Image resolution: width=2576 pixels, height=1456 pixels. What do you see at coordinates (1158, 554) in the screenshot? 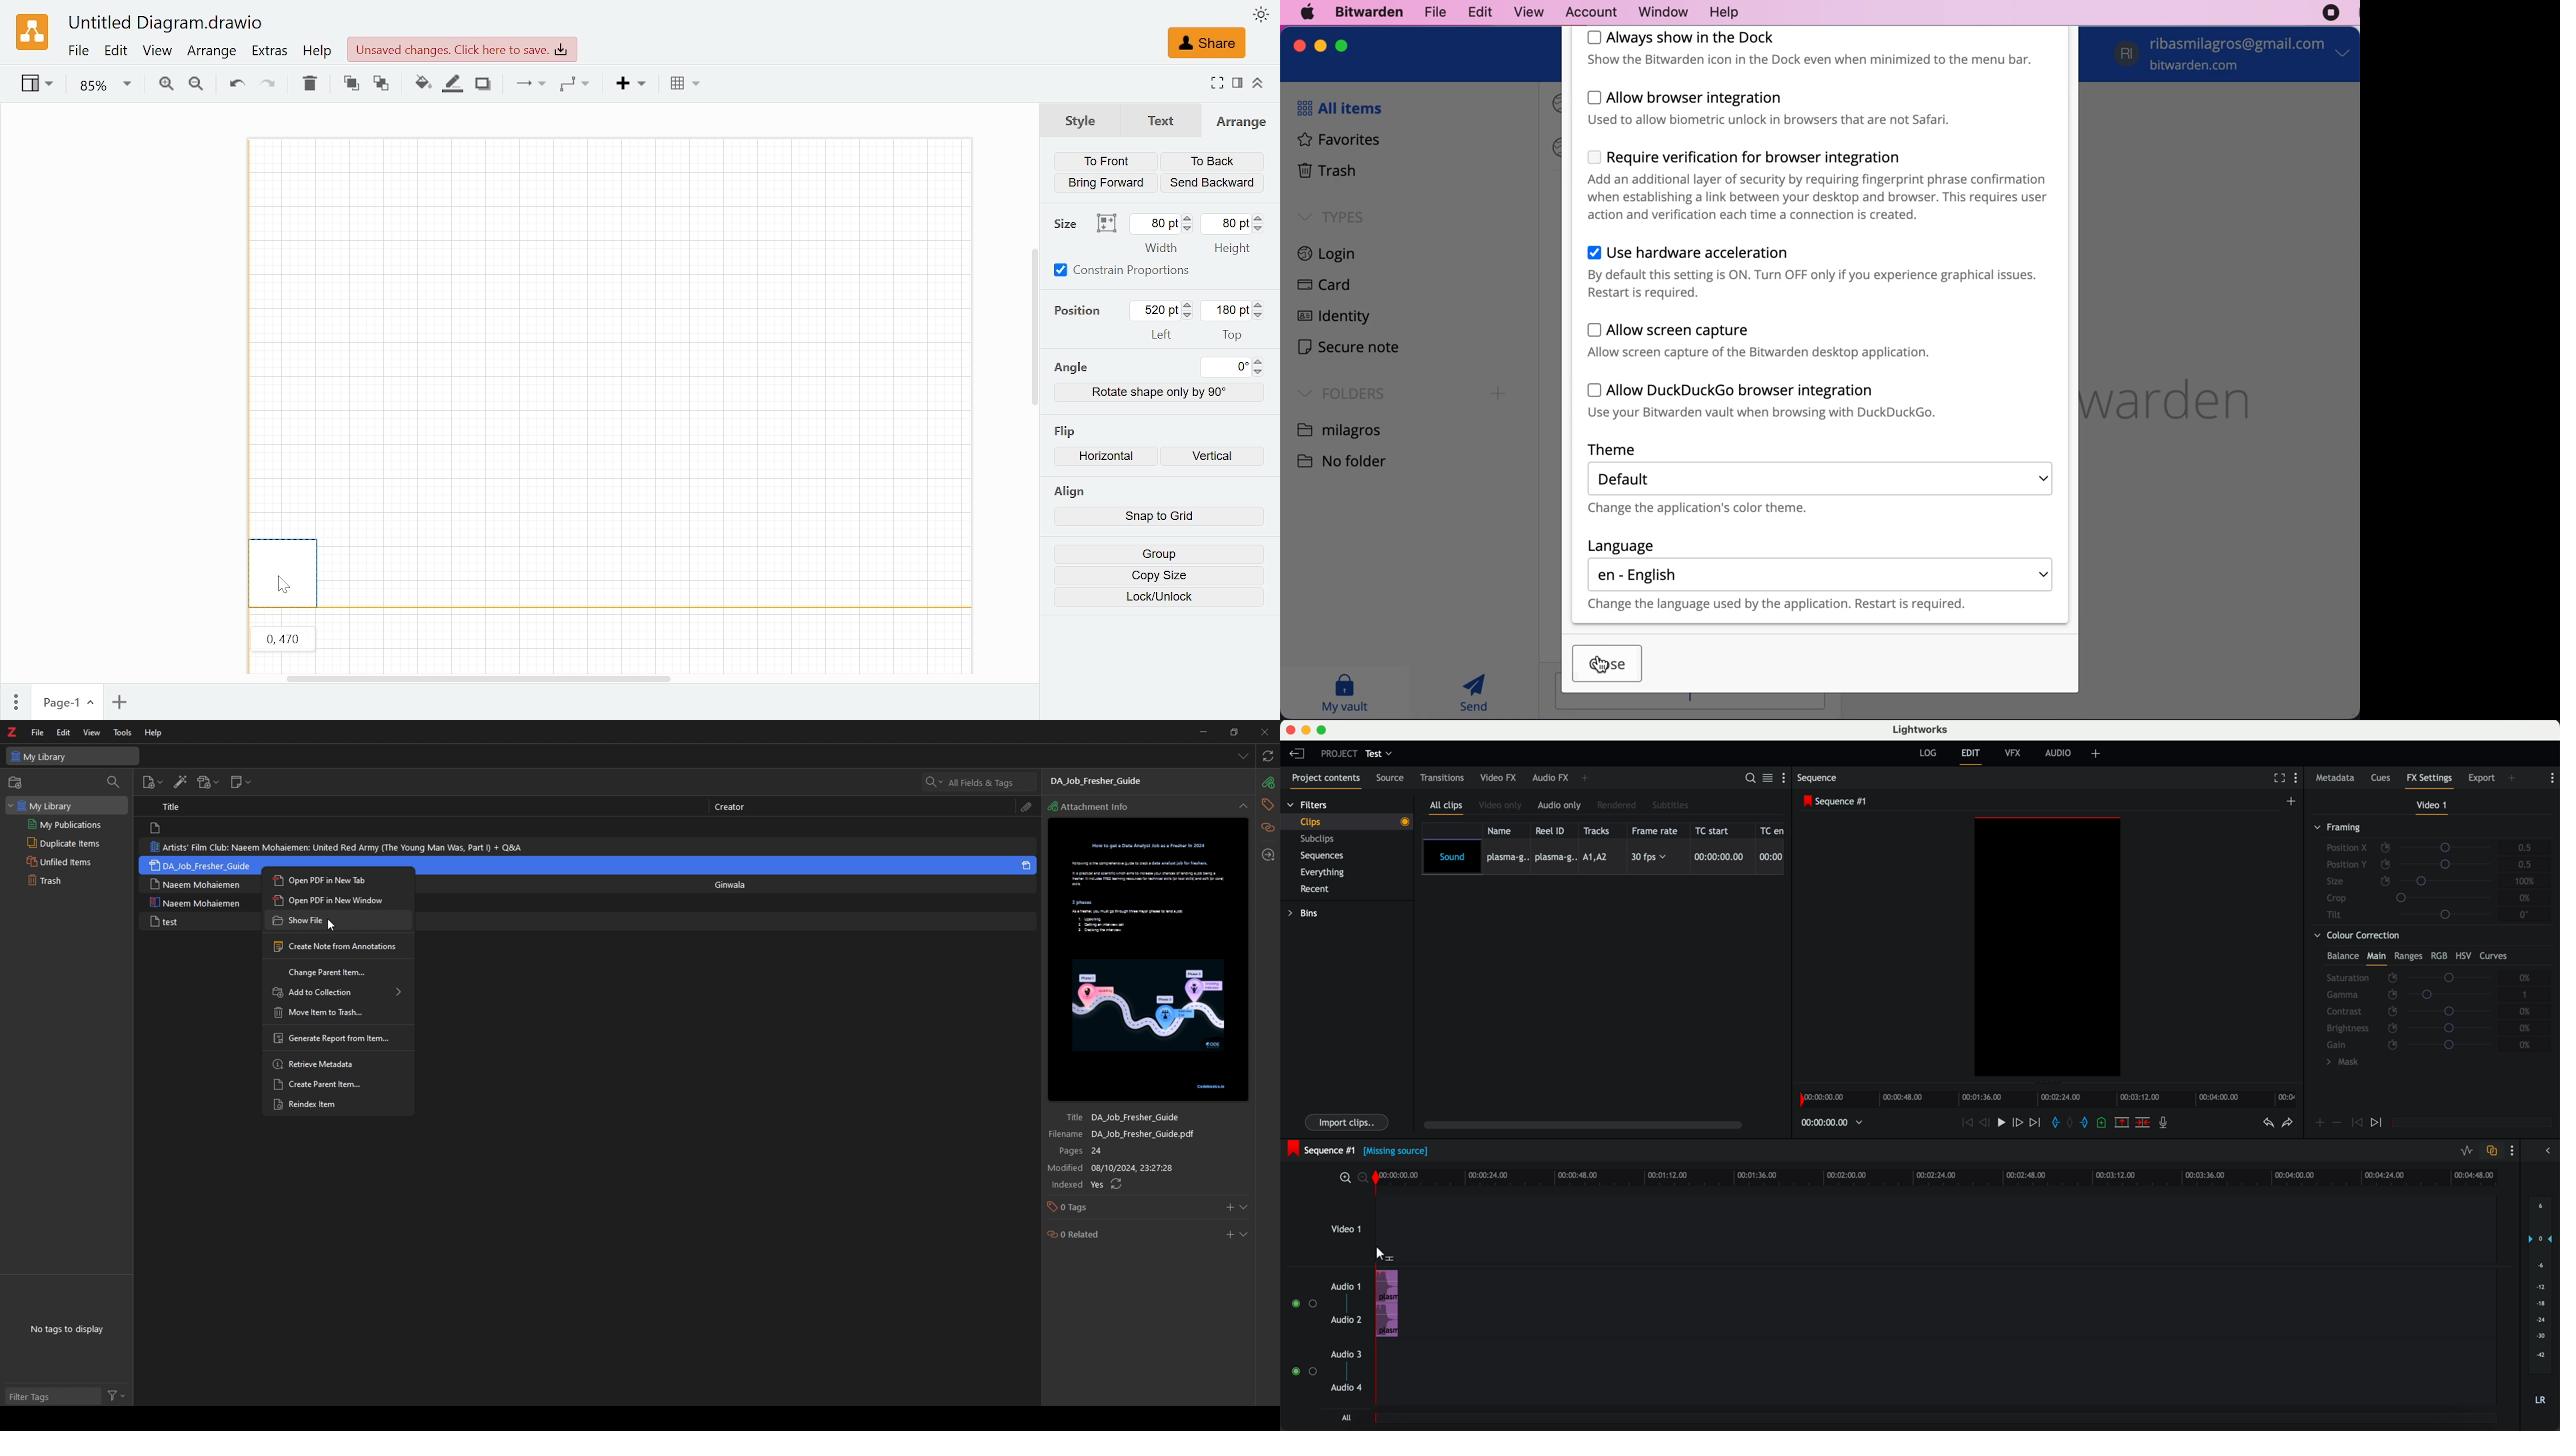
I see `Group` at bounding box center [1158, 554].